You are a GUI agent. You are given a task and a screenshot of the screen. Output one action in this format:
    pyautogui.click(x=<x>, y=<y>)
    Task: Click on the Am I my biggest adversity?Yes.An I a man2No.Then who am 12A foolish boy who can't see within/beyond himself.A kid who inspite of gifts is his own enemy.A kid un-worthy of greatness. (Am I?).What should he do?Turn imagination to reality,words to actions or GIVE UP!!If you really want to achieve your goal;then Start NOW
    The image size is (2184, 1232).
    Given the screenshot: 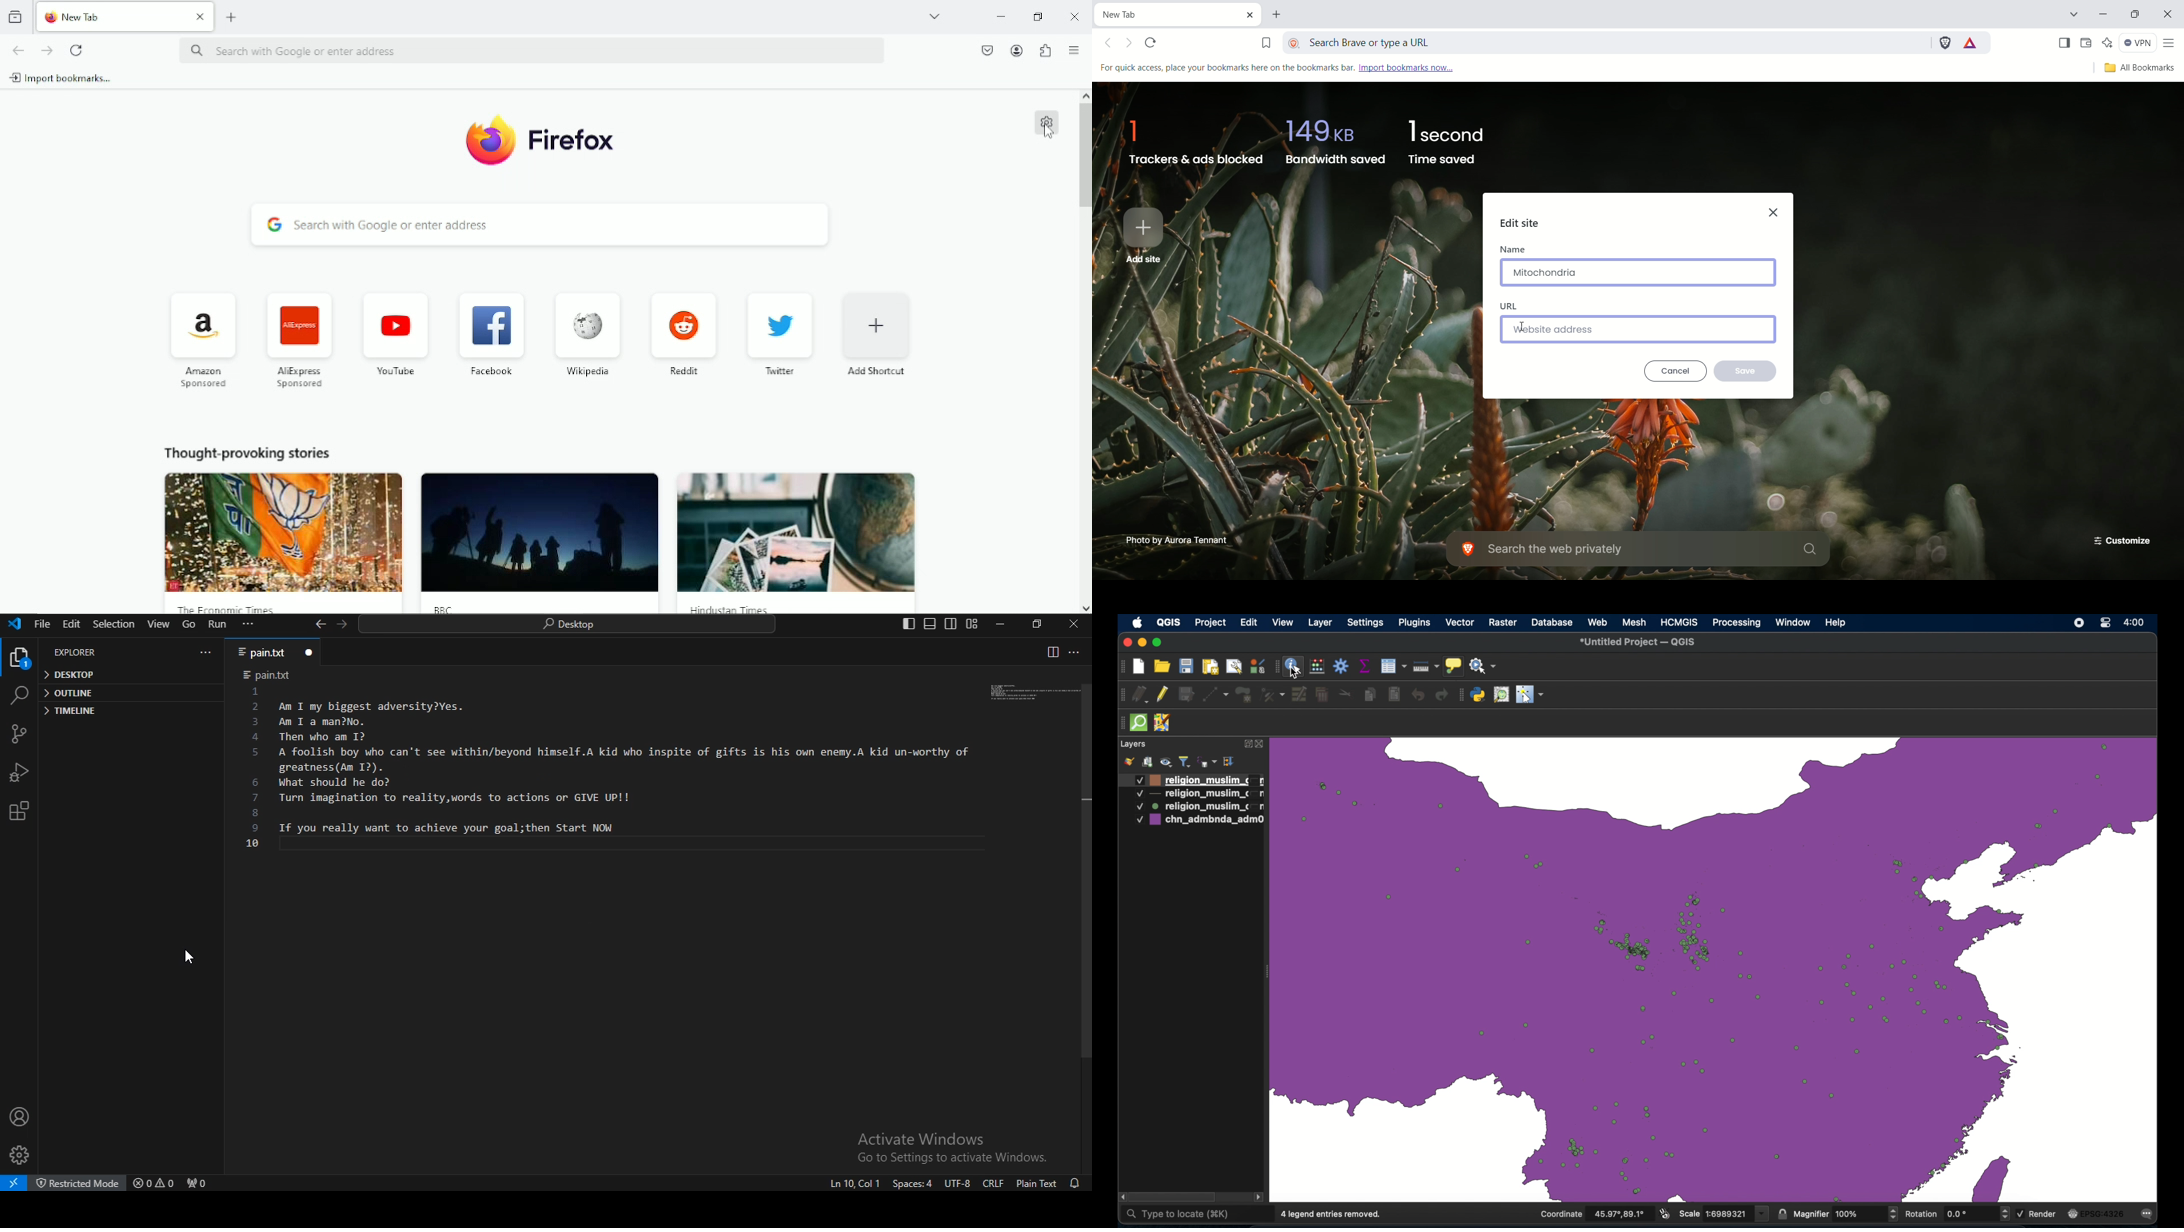 What is the action you would take?
    pyautogui.click(x=629, y=768)
    